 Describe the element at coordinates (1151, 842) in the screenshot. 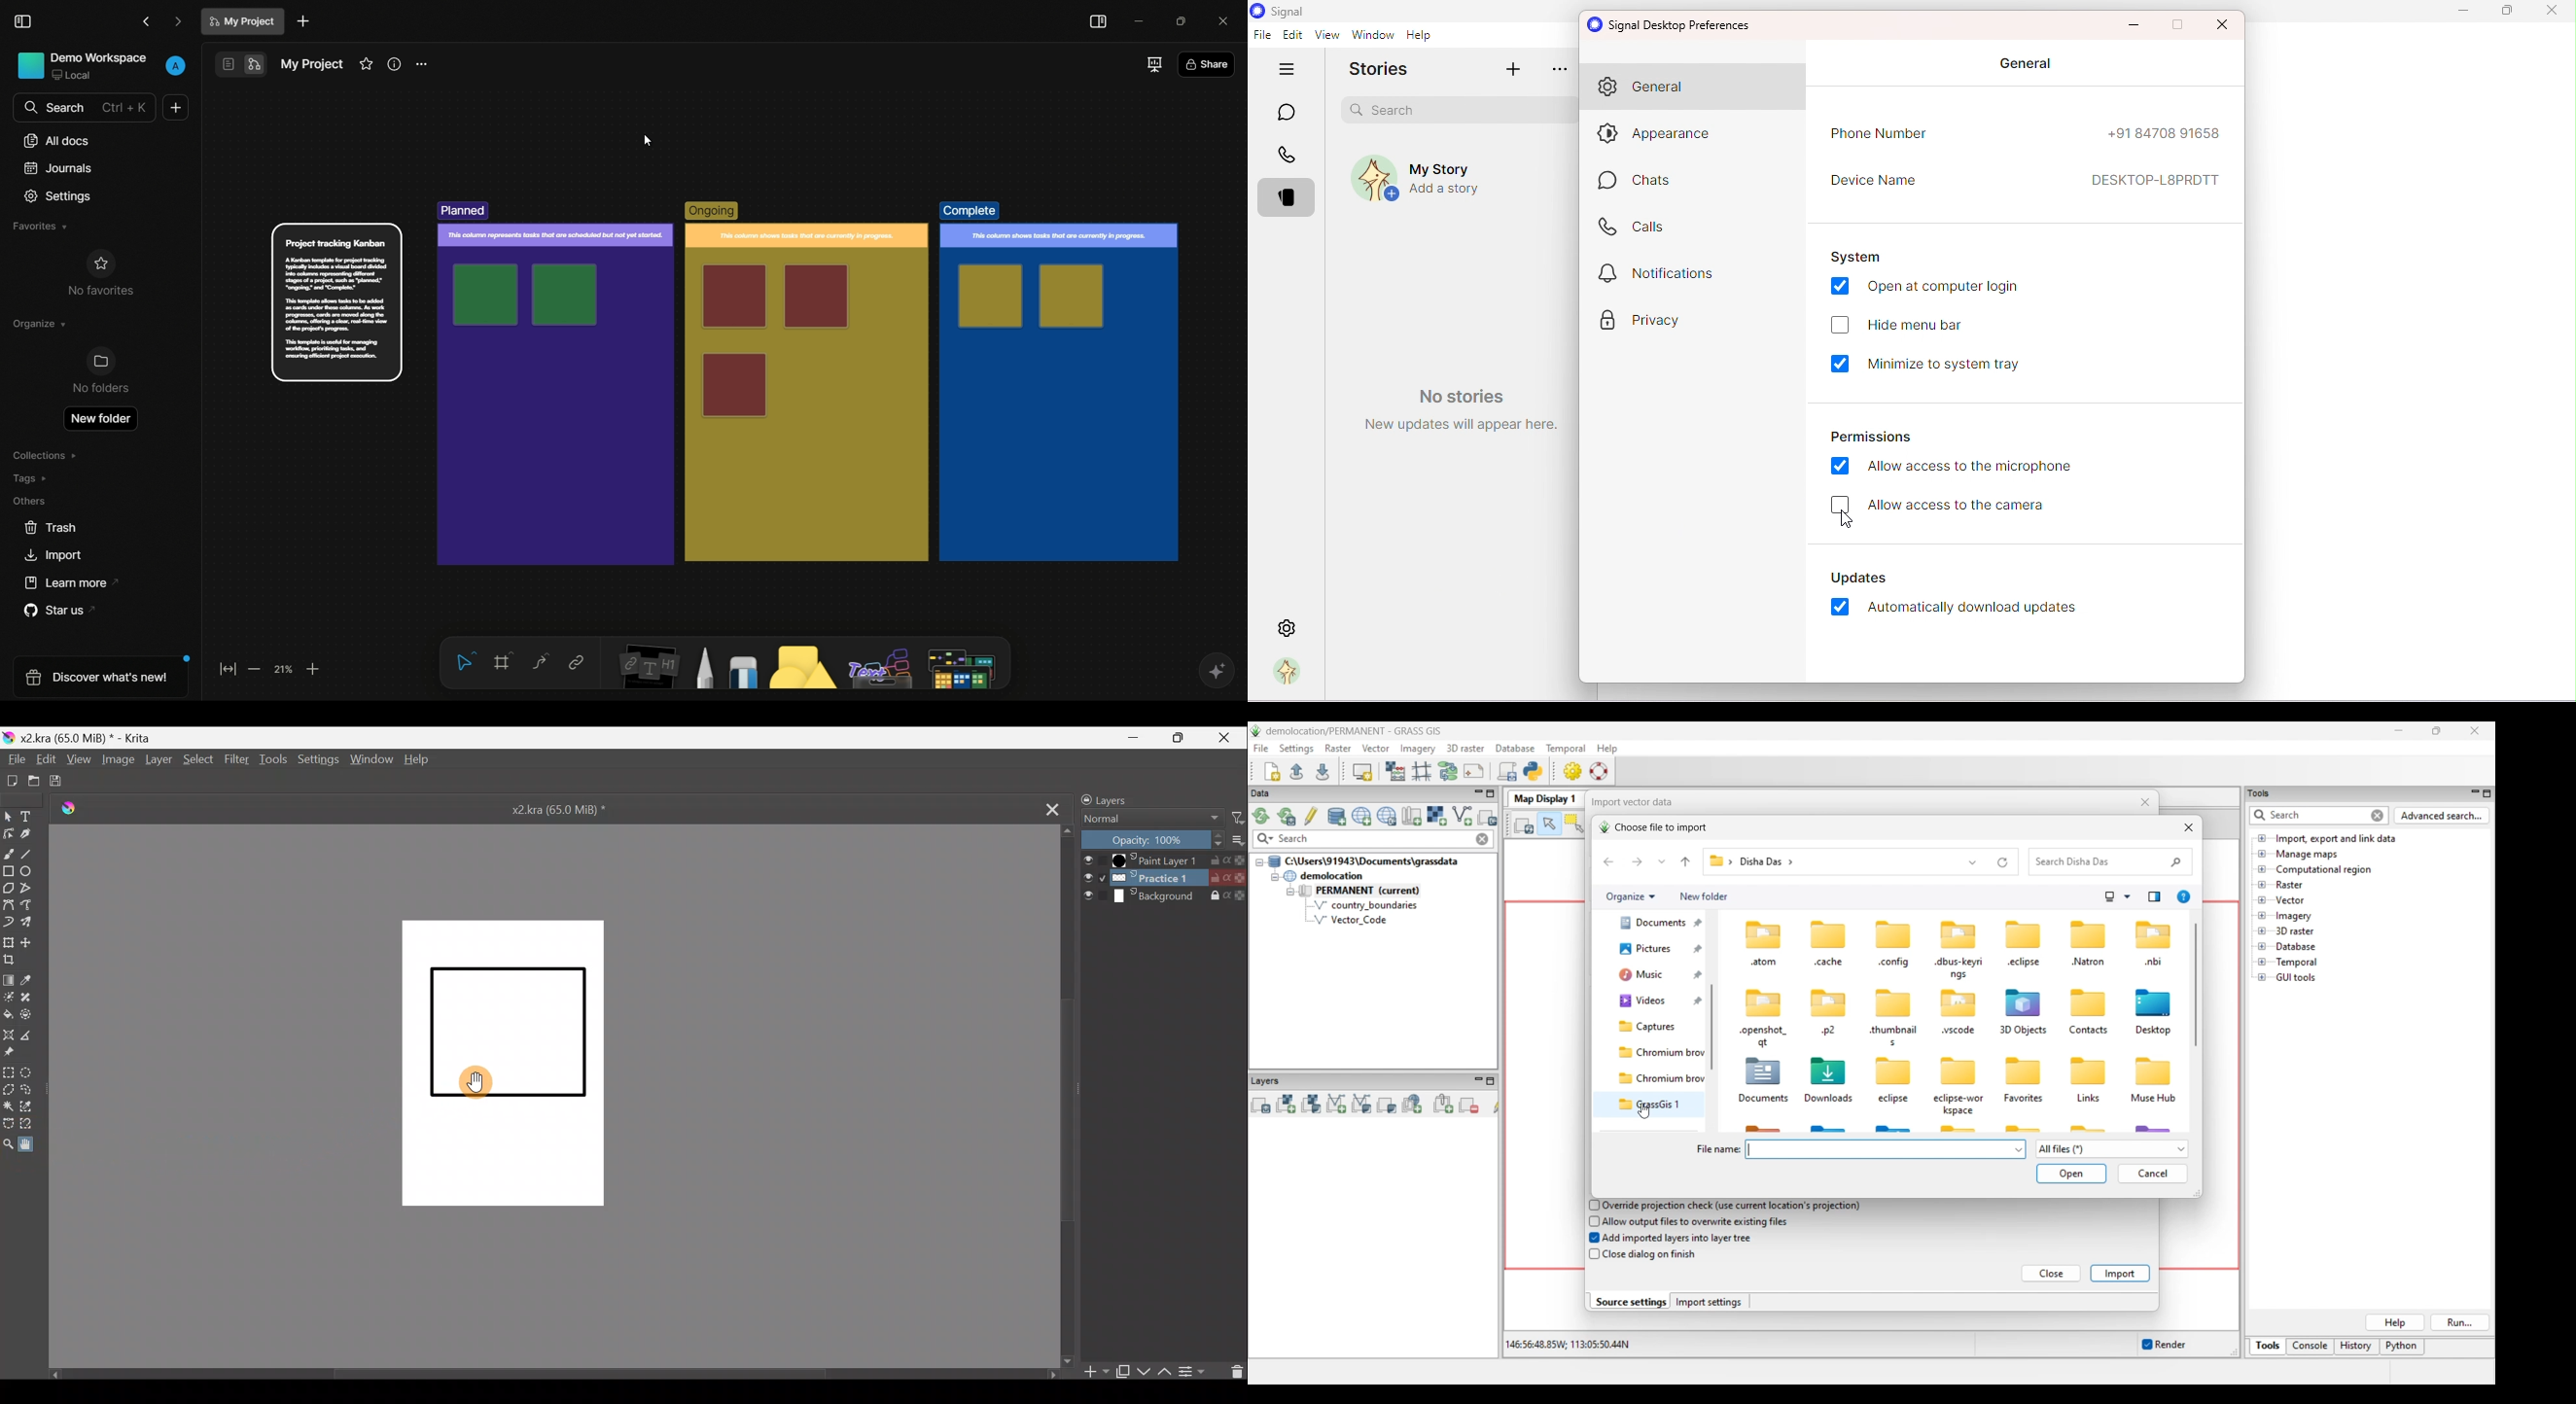

I see `Layer Opacity` at that location.